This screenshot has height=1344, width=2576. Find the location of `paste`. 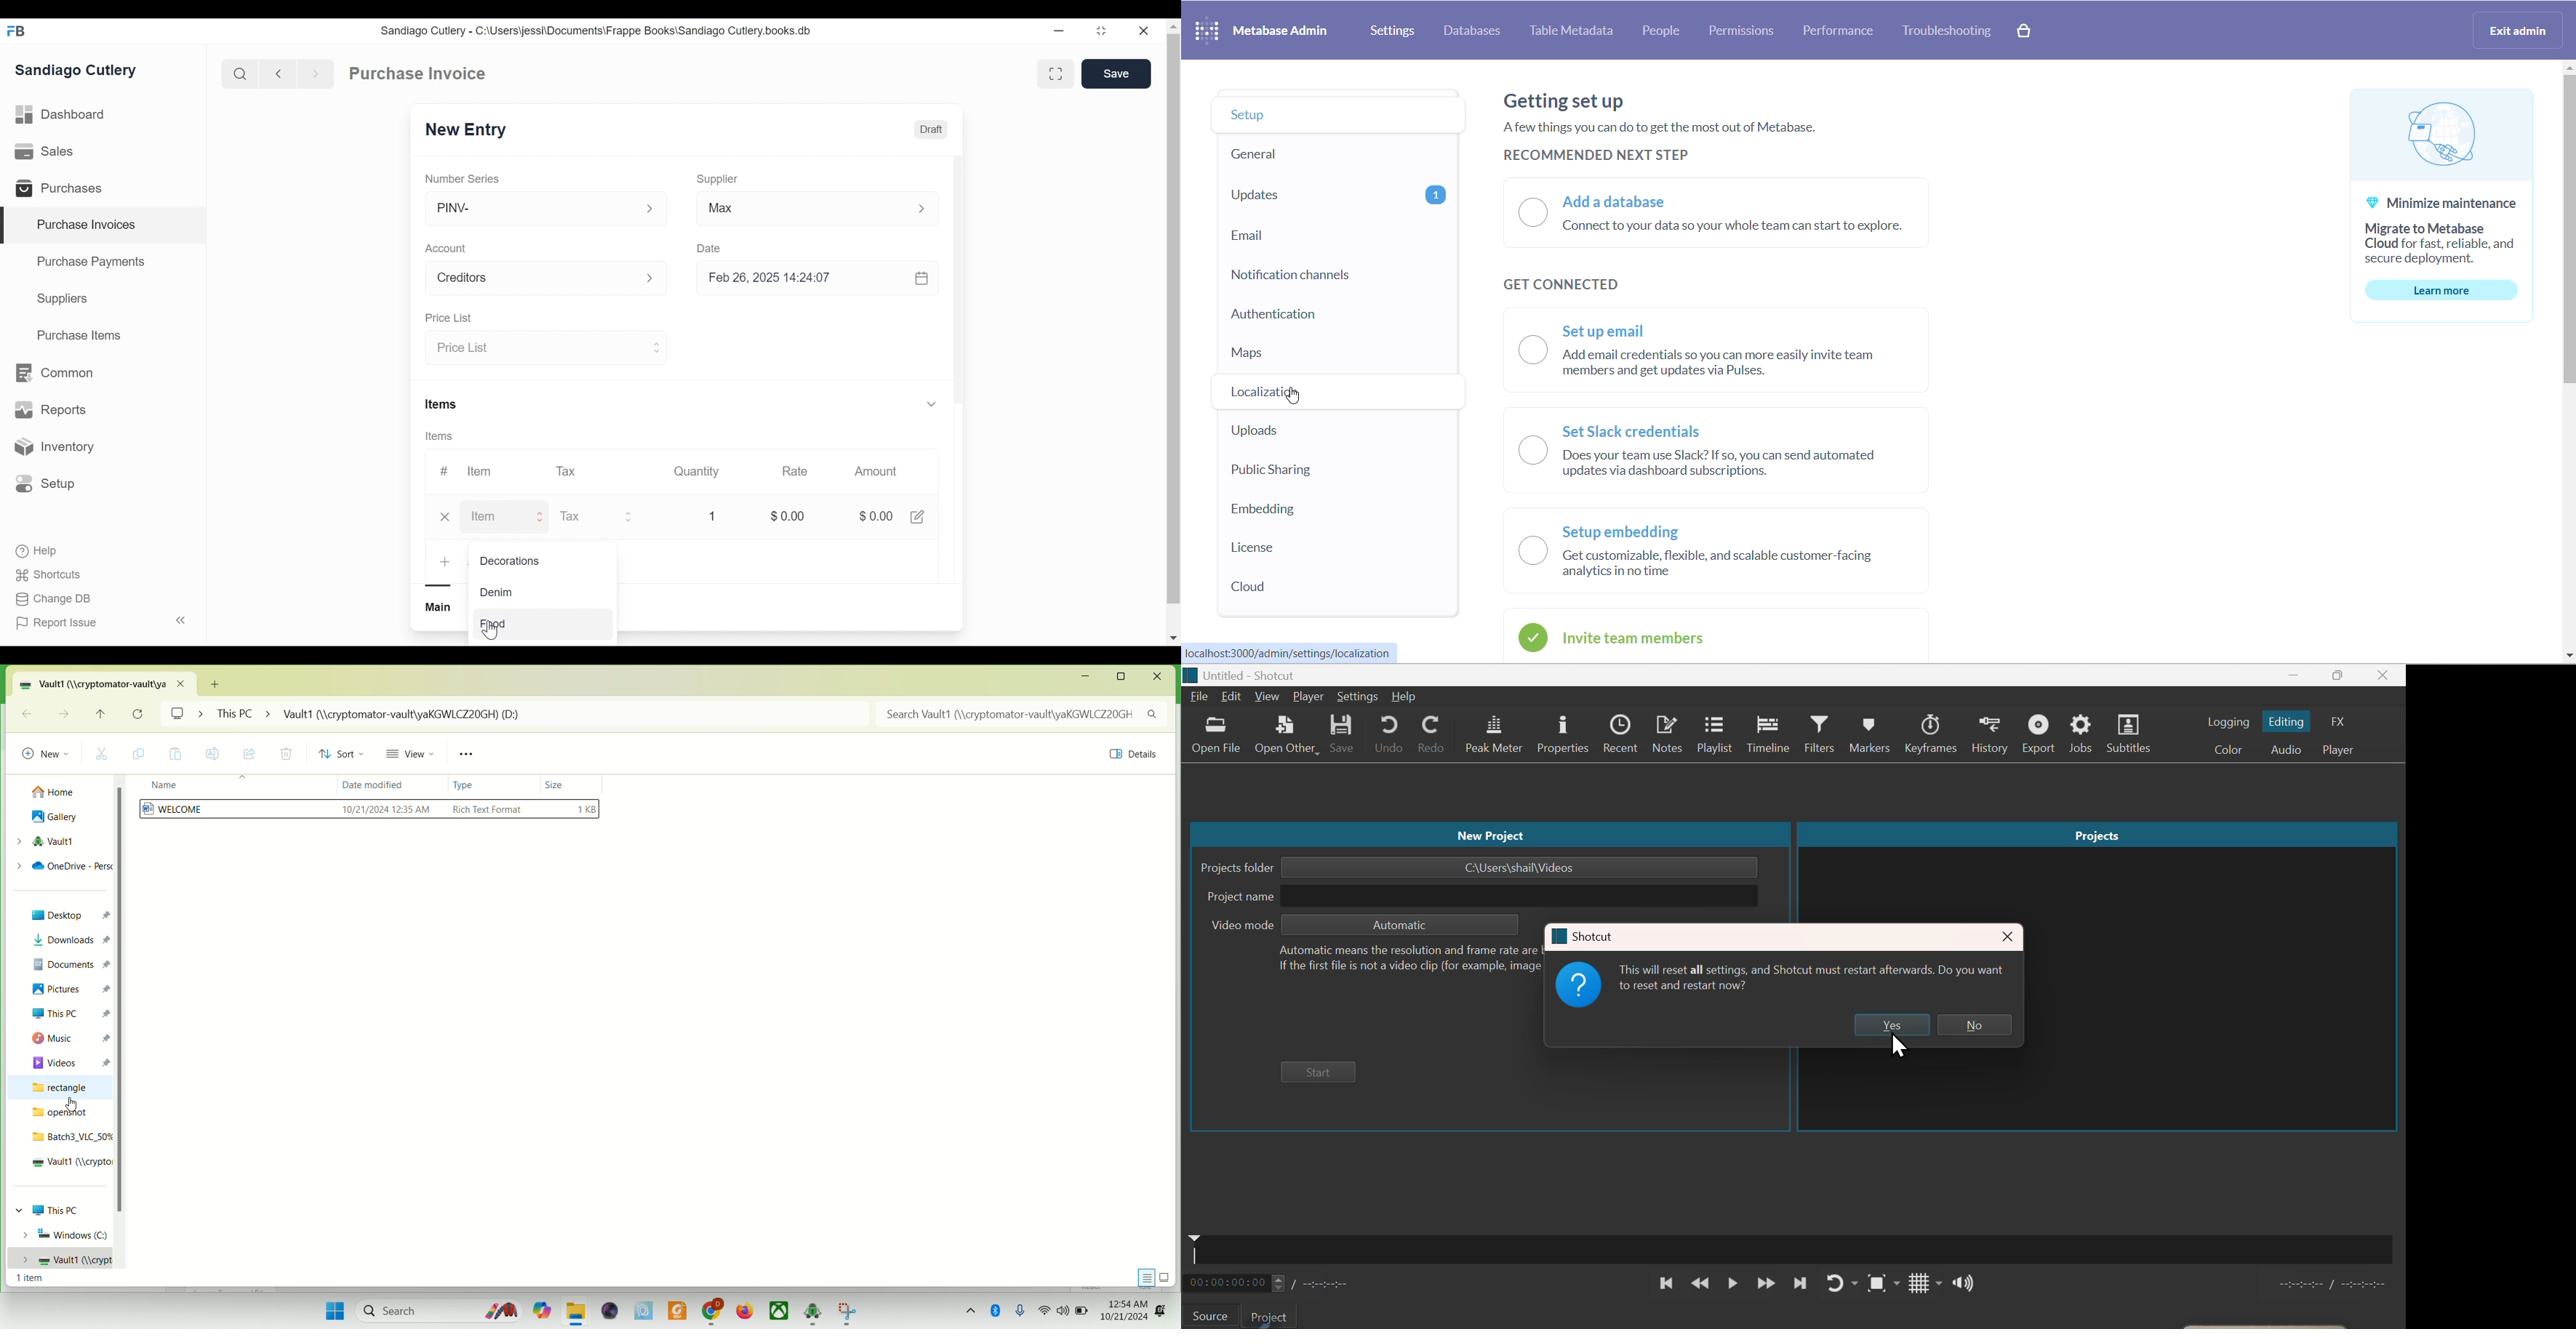

paste is located at coordinates (176, 754).